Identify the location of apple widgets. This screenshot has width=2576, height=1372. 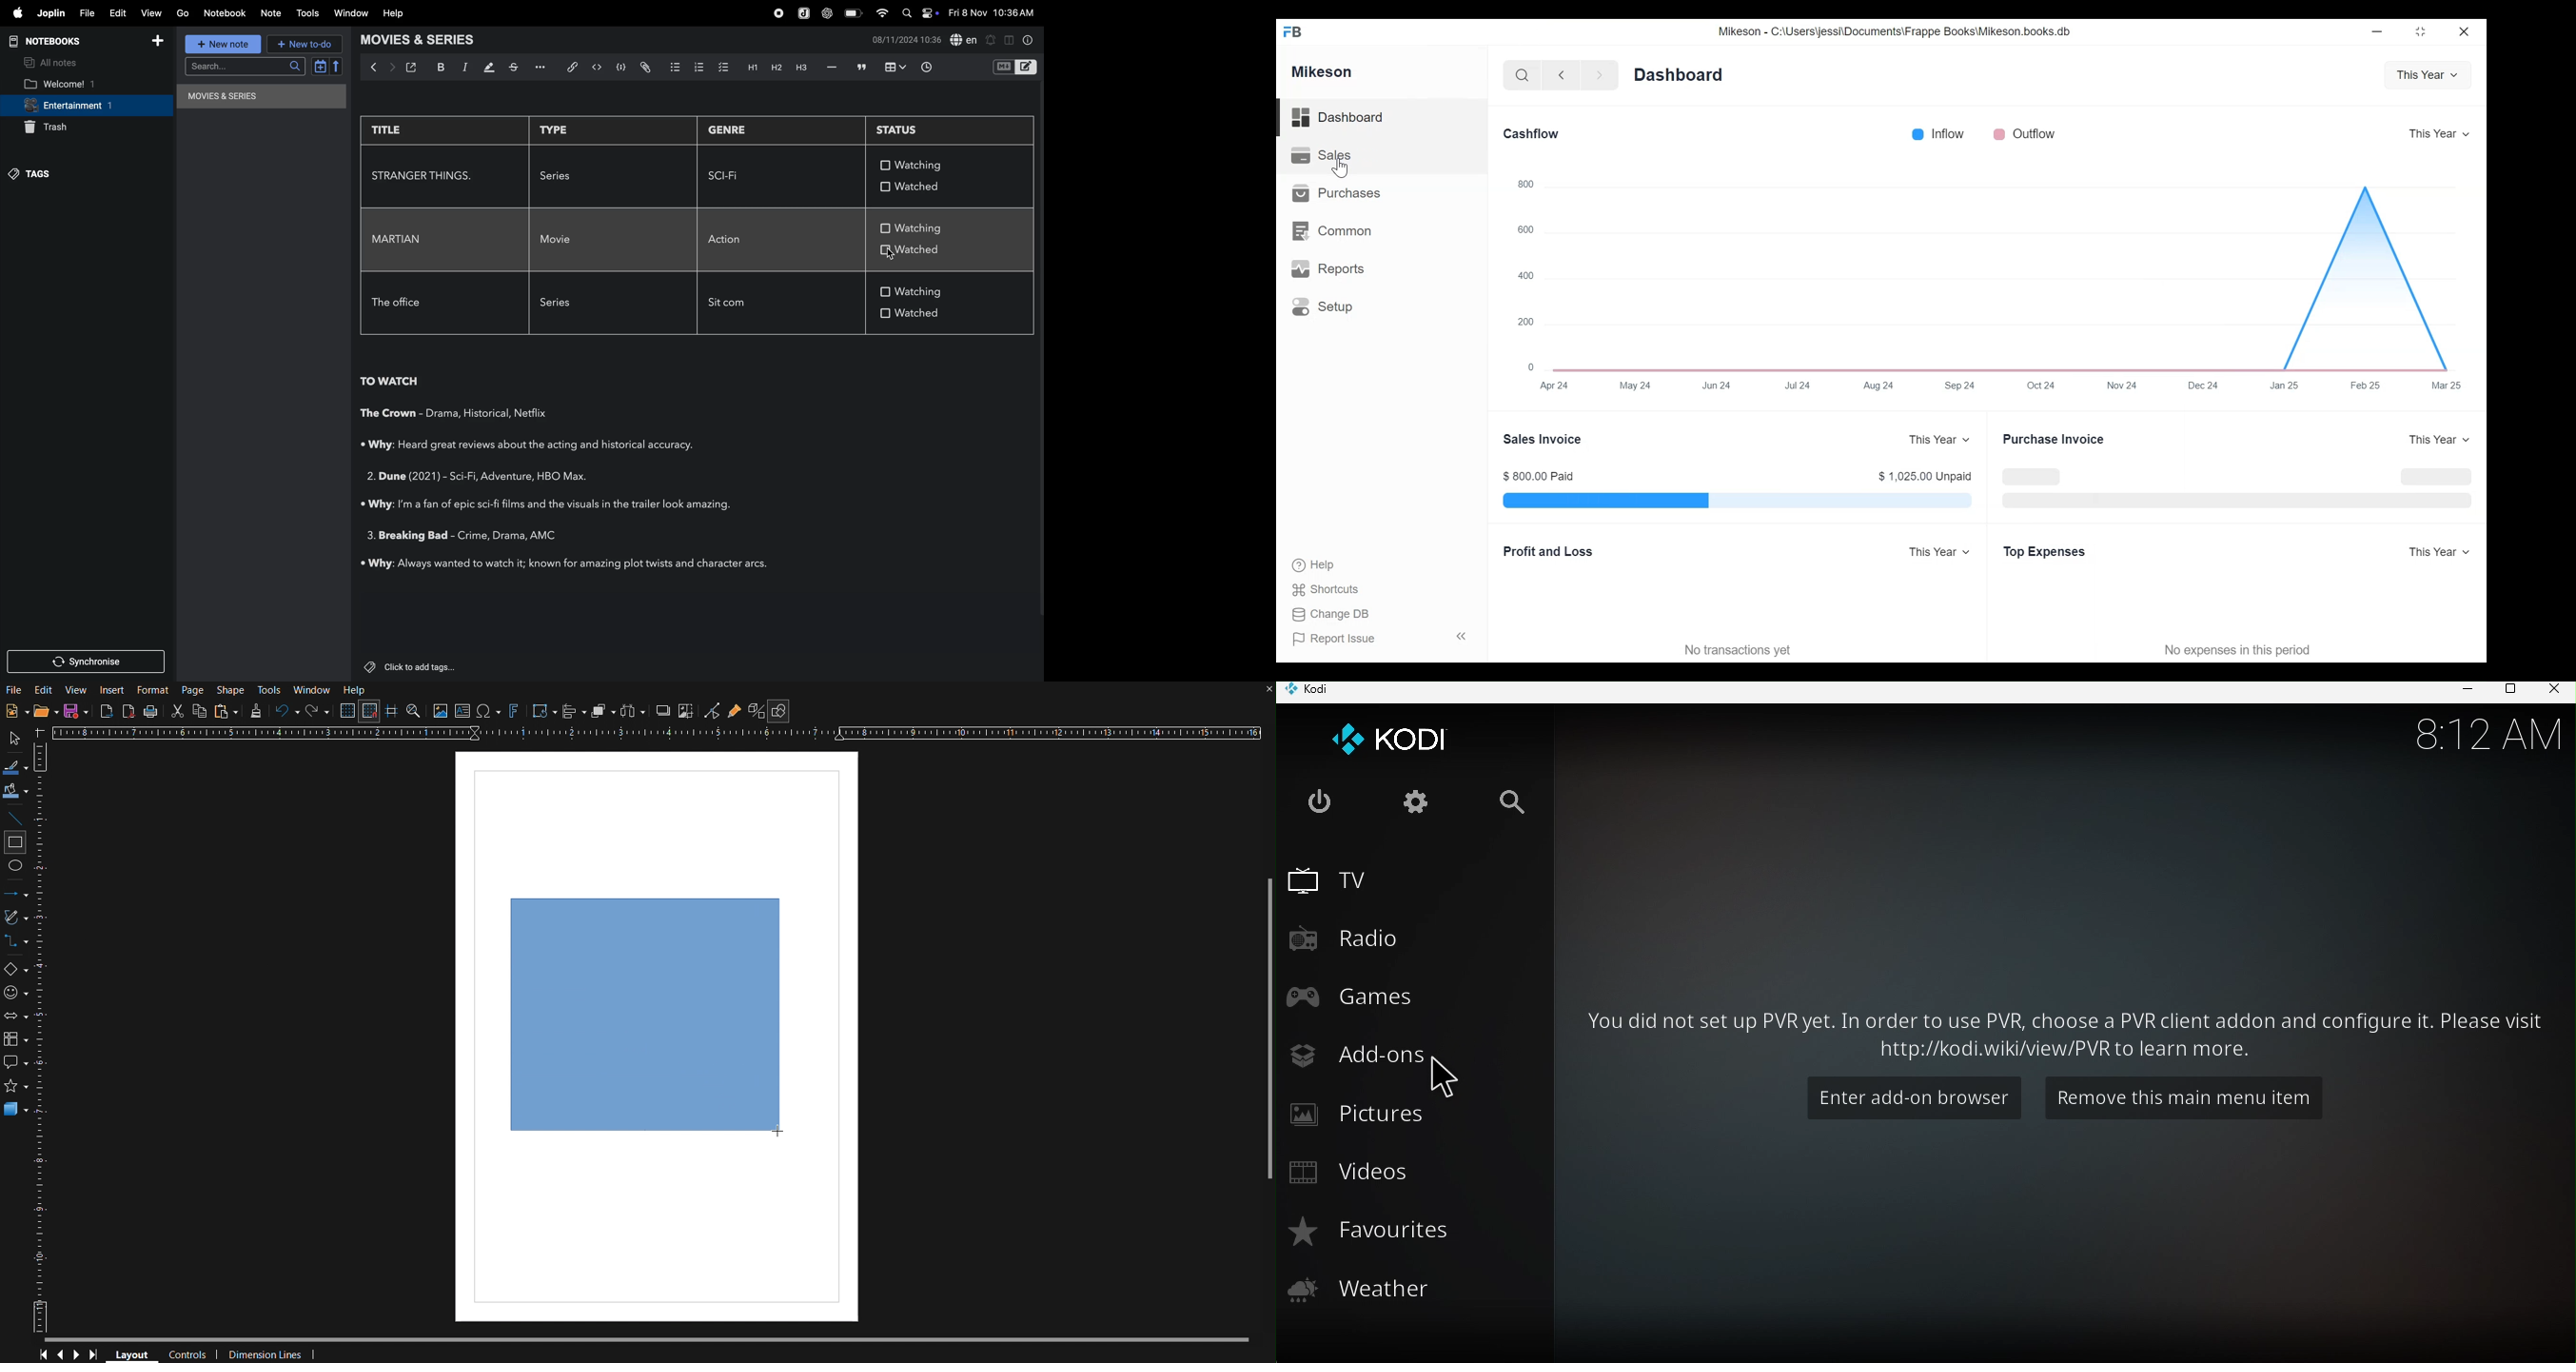
(923, 12).